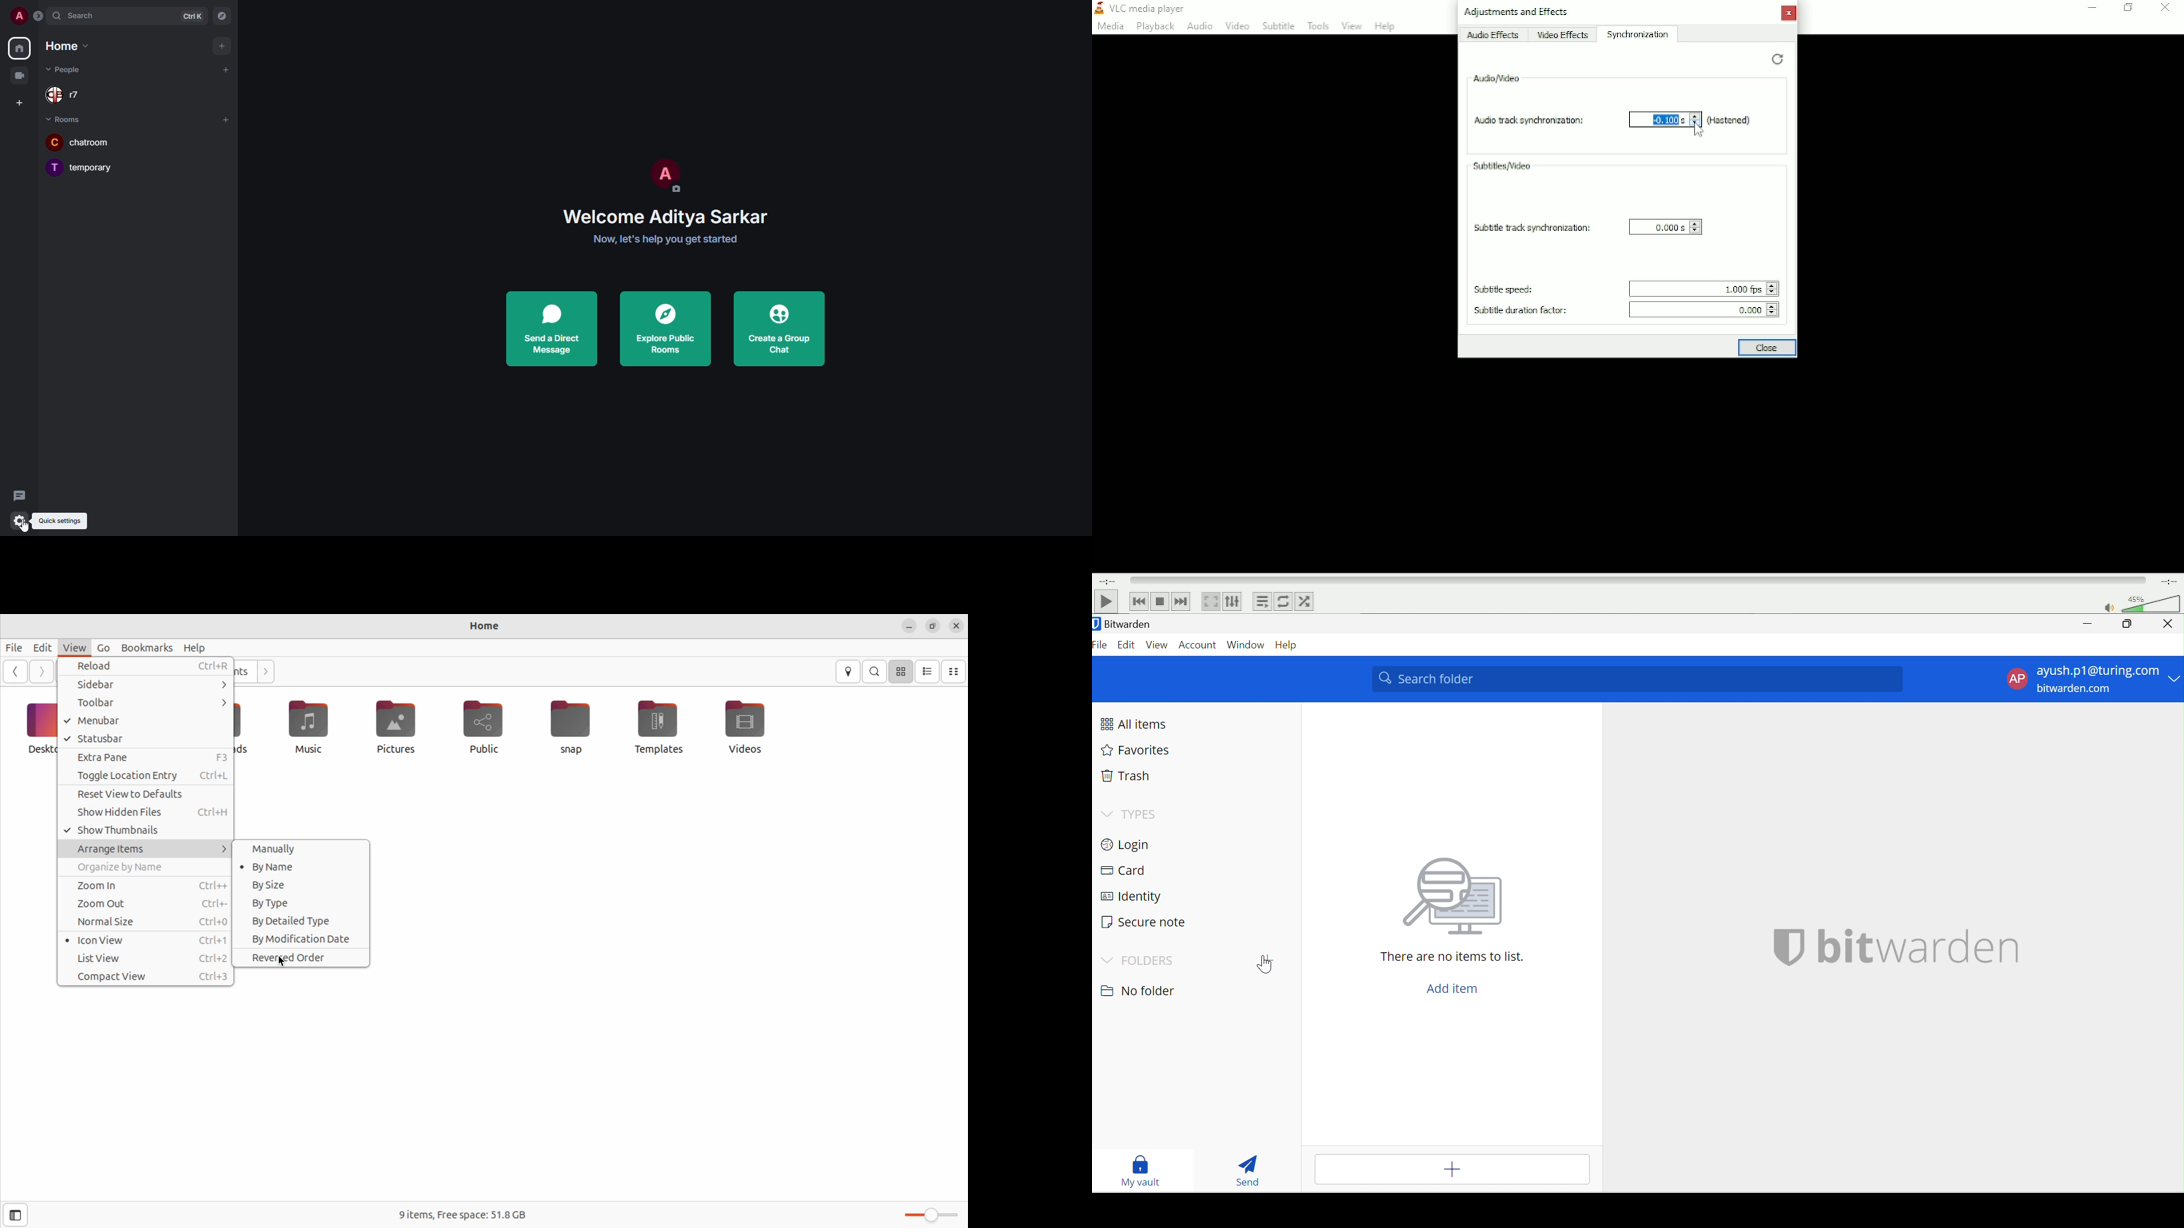  I want to click on FOLDERS, so click(1149, 960).